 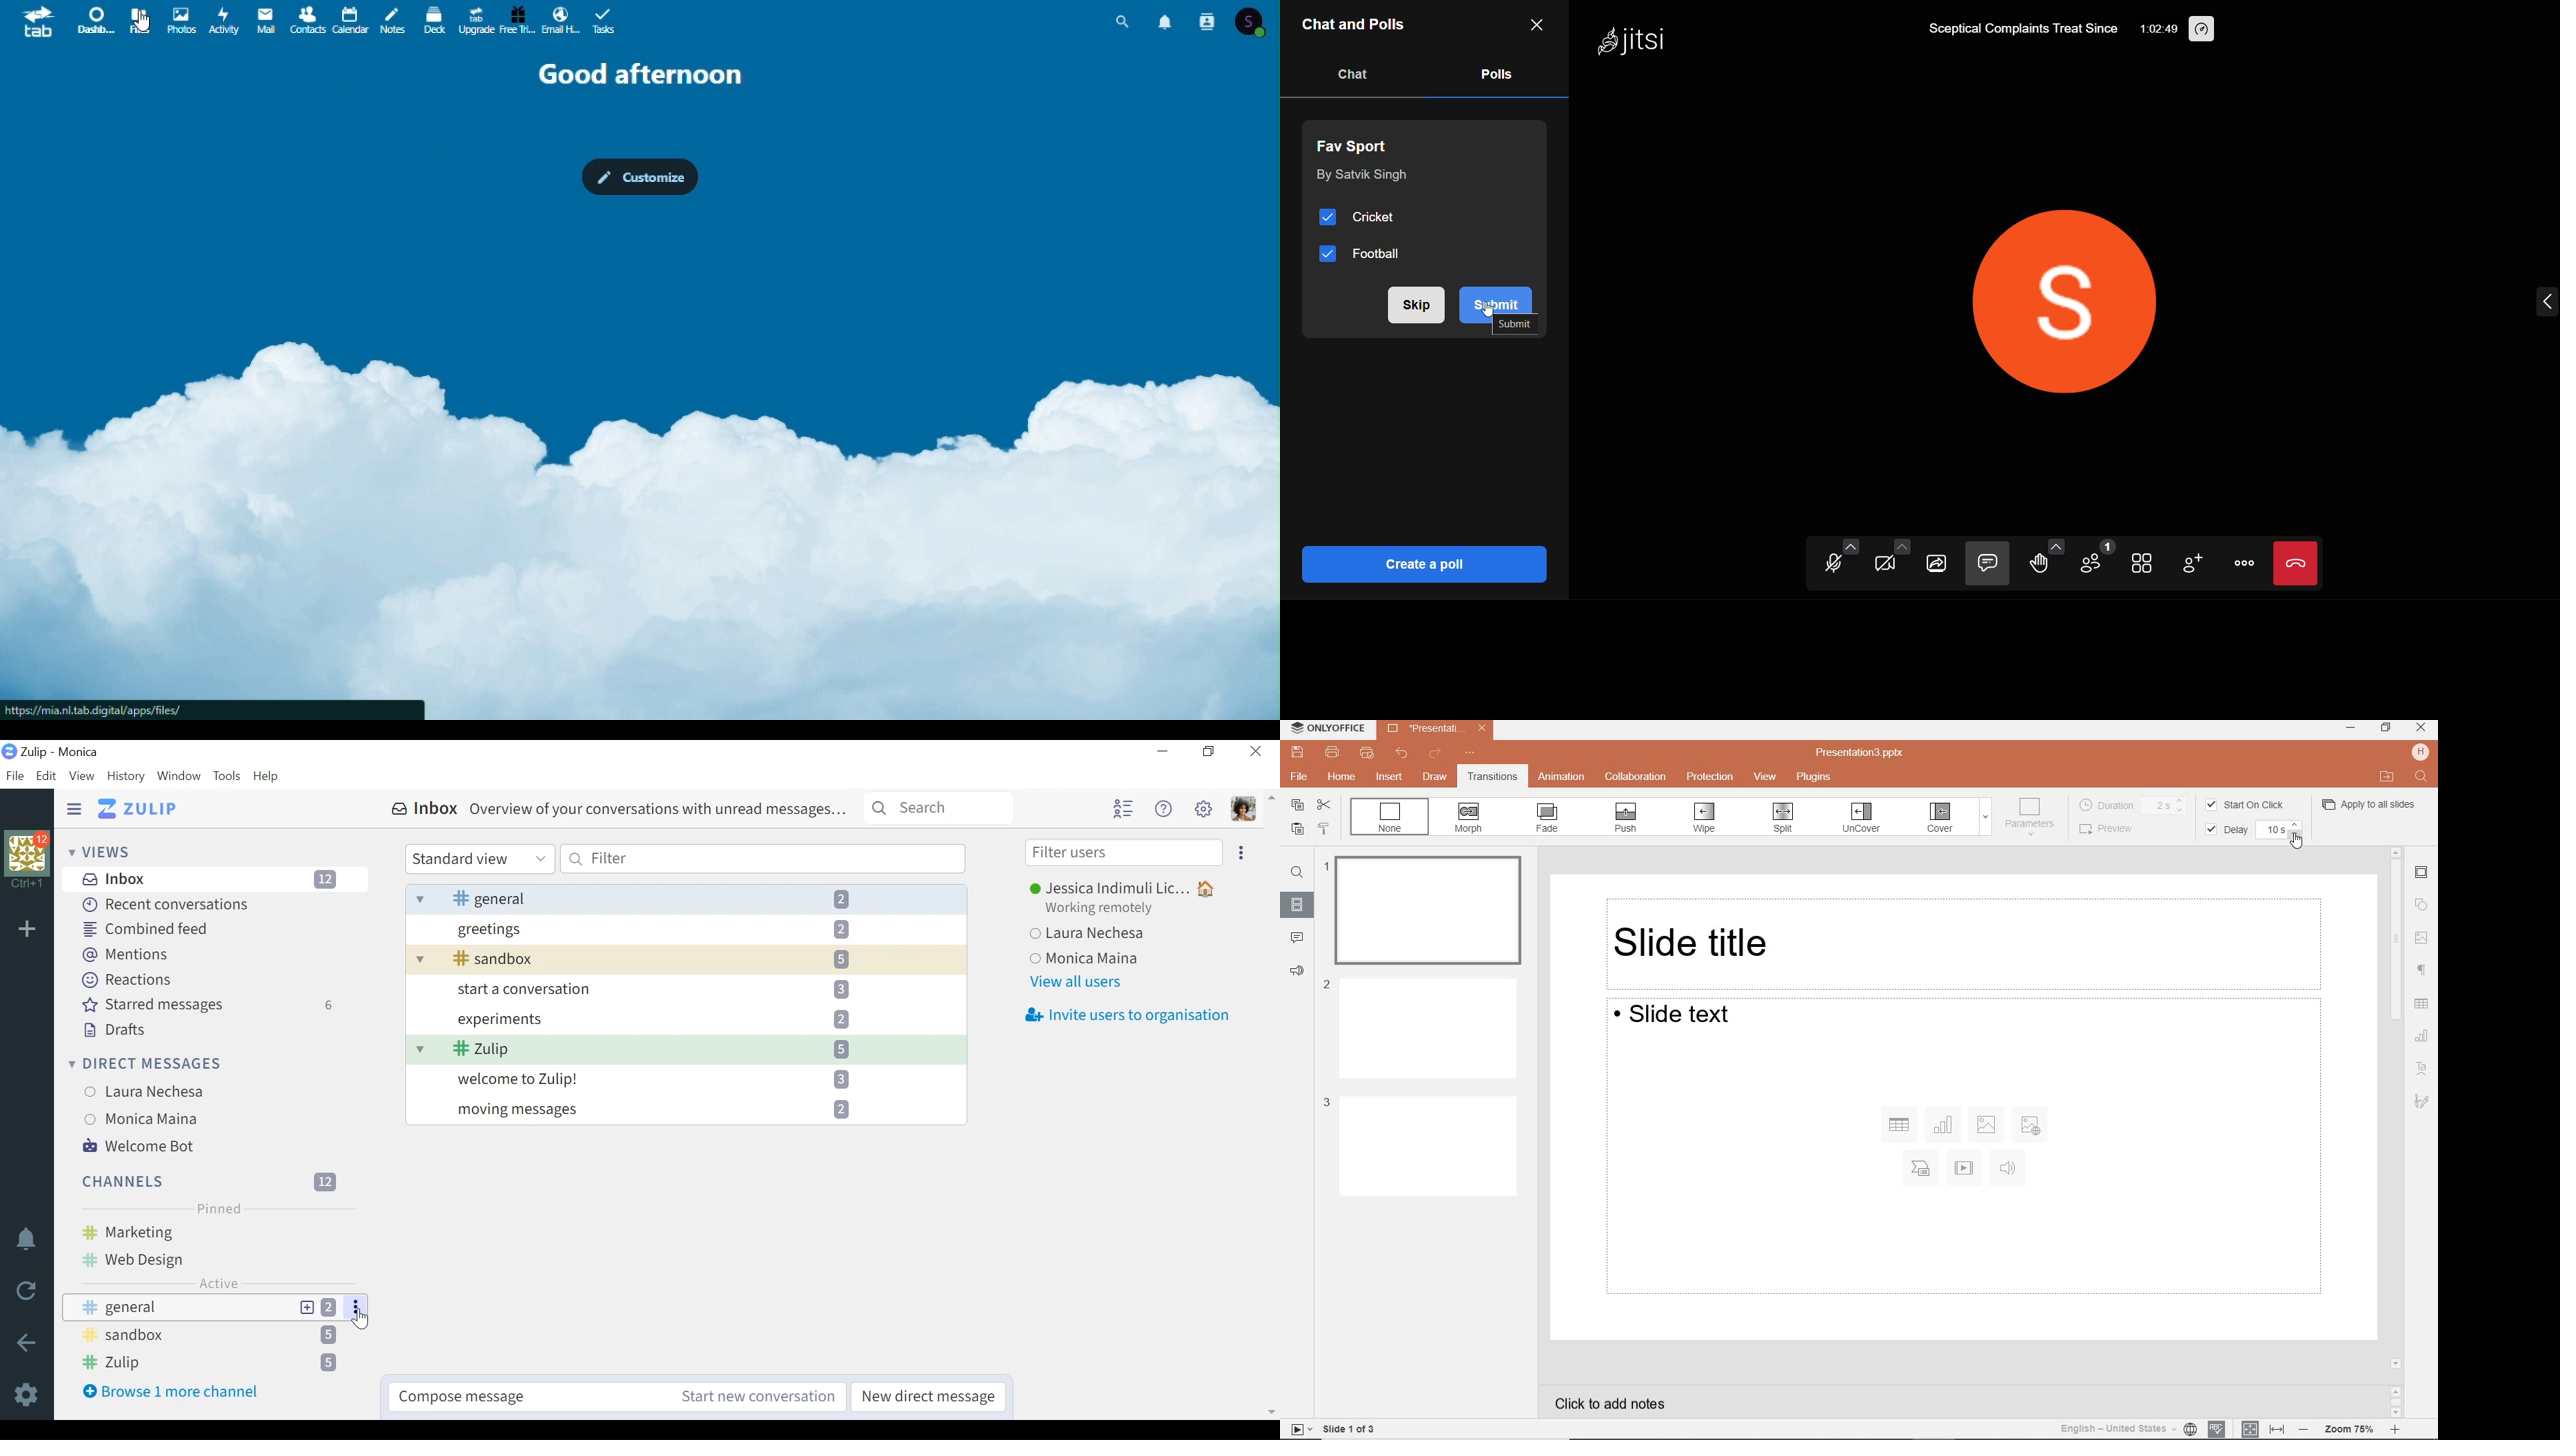 I want to click on TextArt, so click(x=2423, y=1069).